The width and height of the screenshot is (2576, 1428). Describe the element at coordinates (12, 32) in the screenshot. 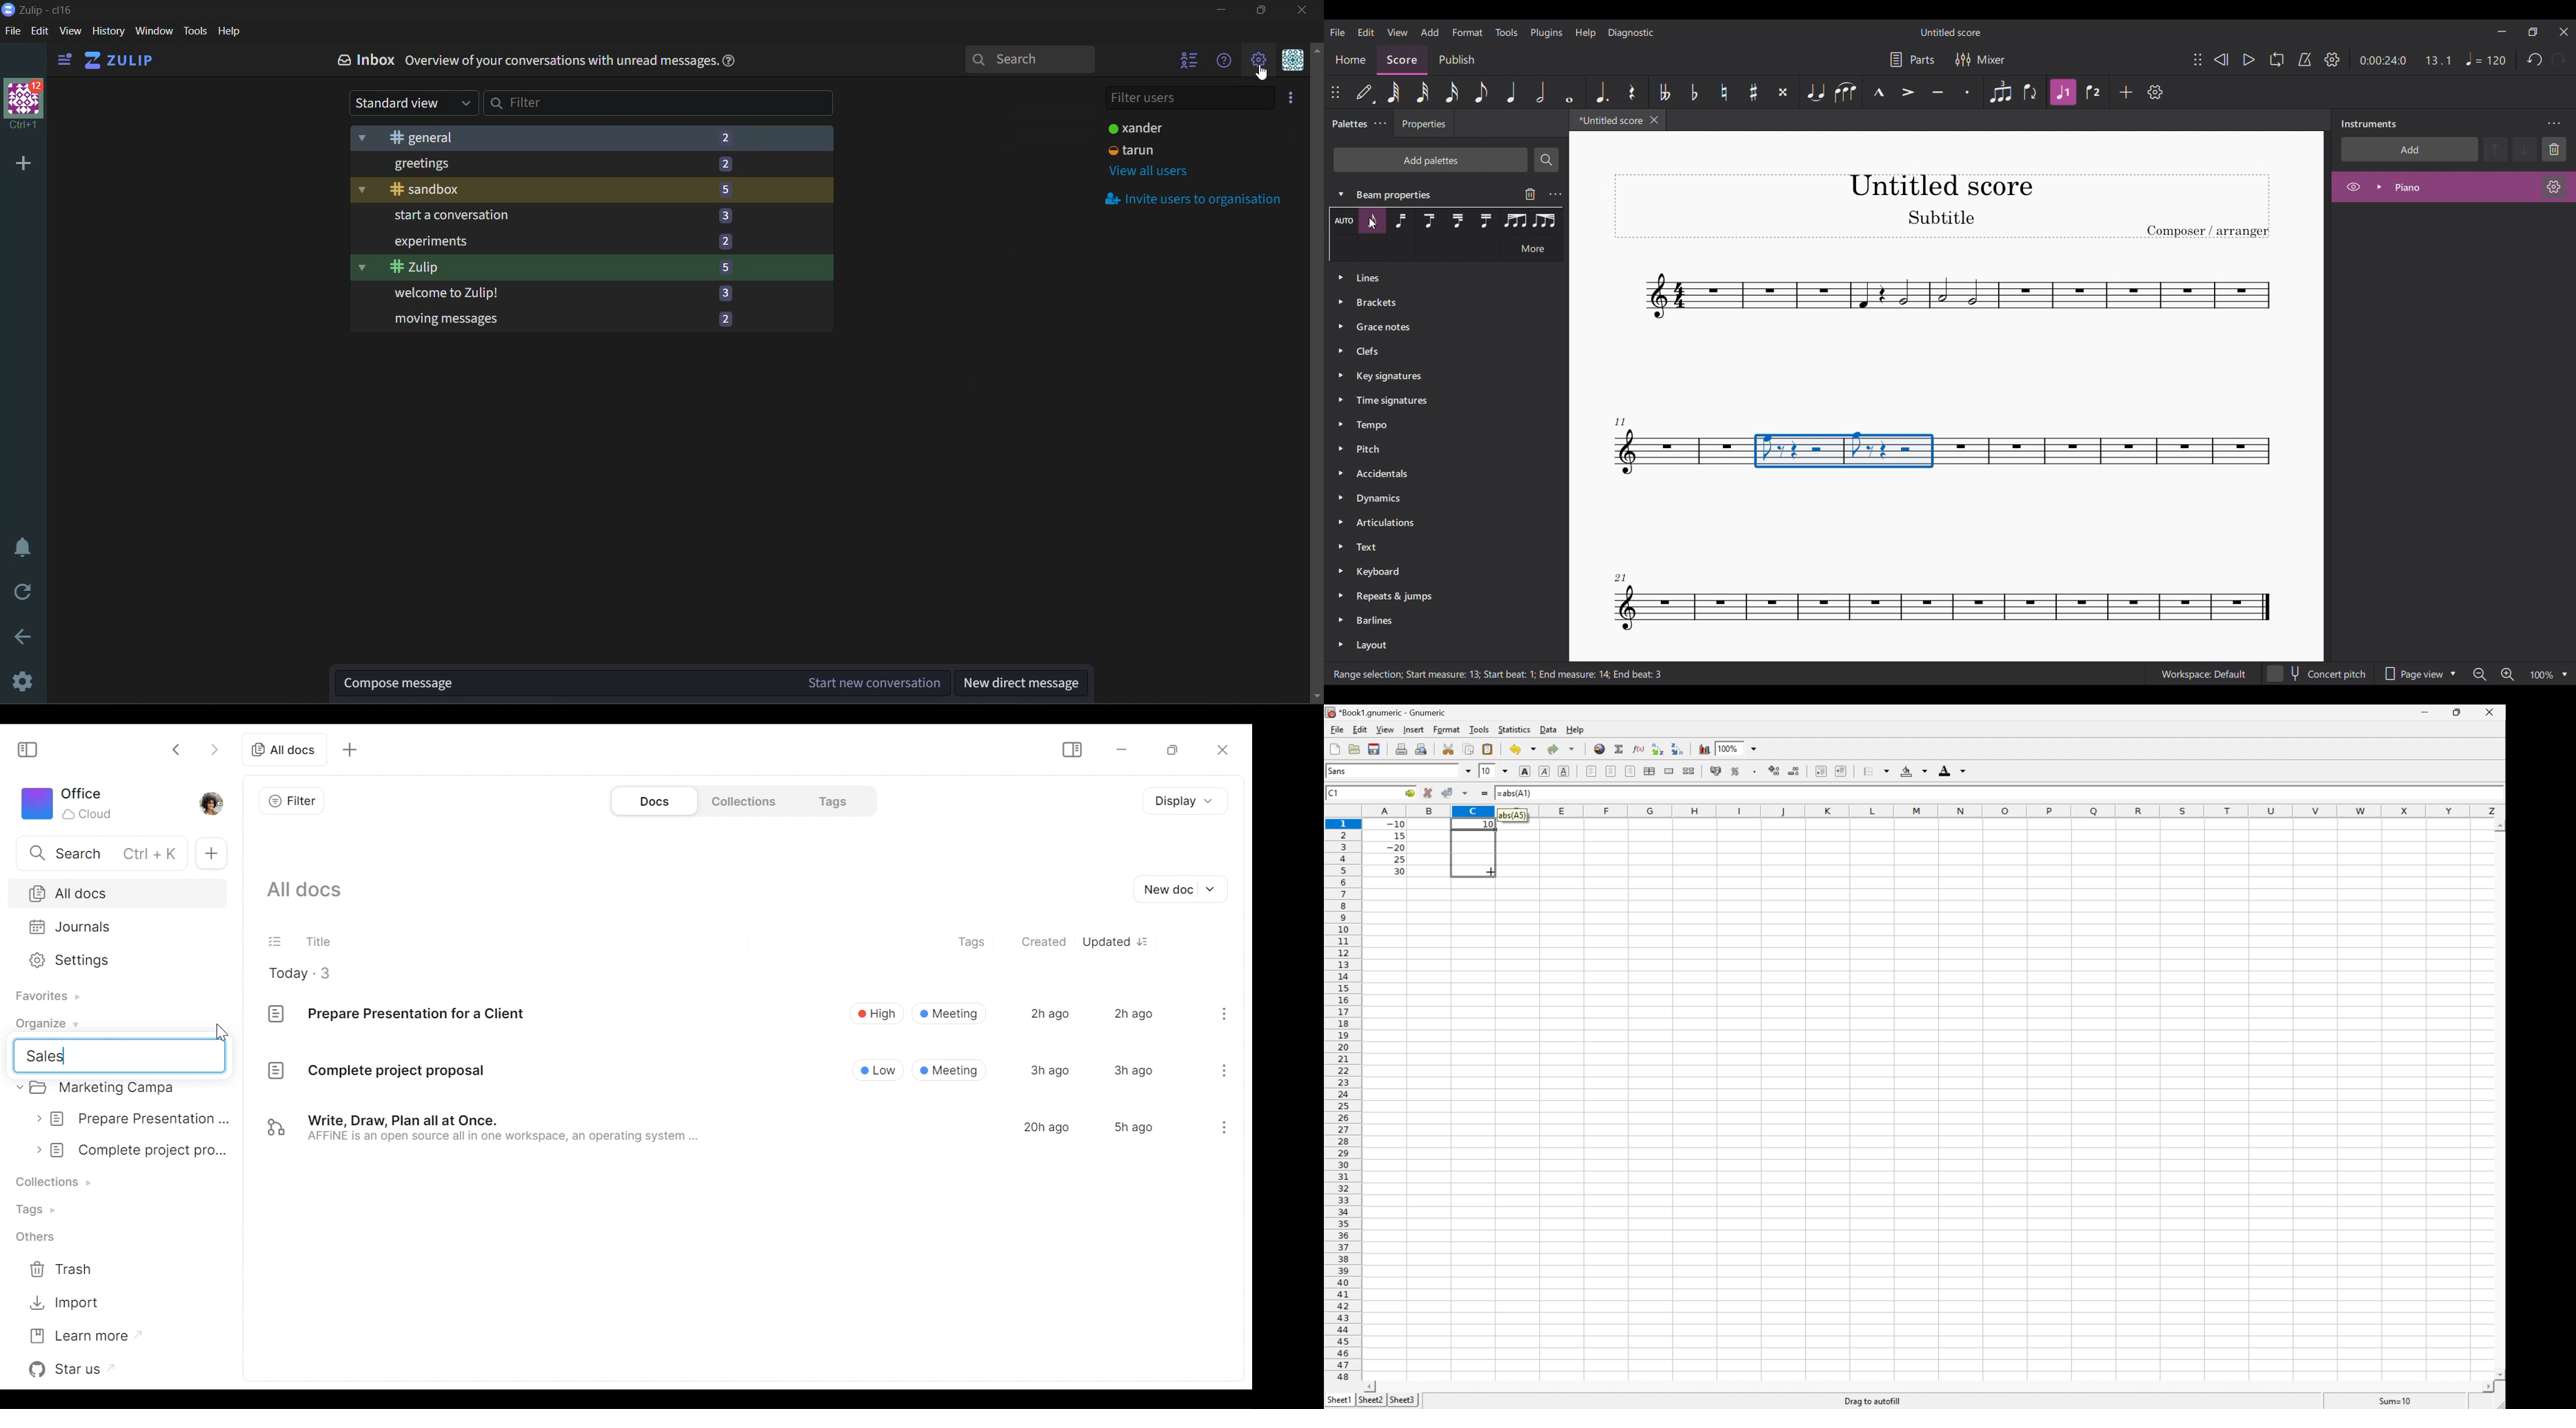

I see `file` at that location.